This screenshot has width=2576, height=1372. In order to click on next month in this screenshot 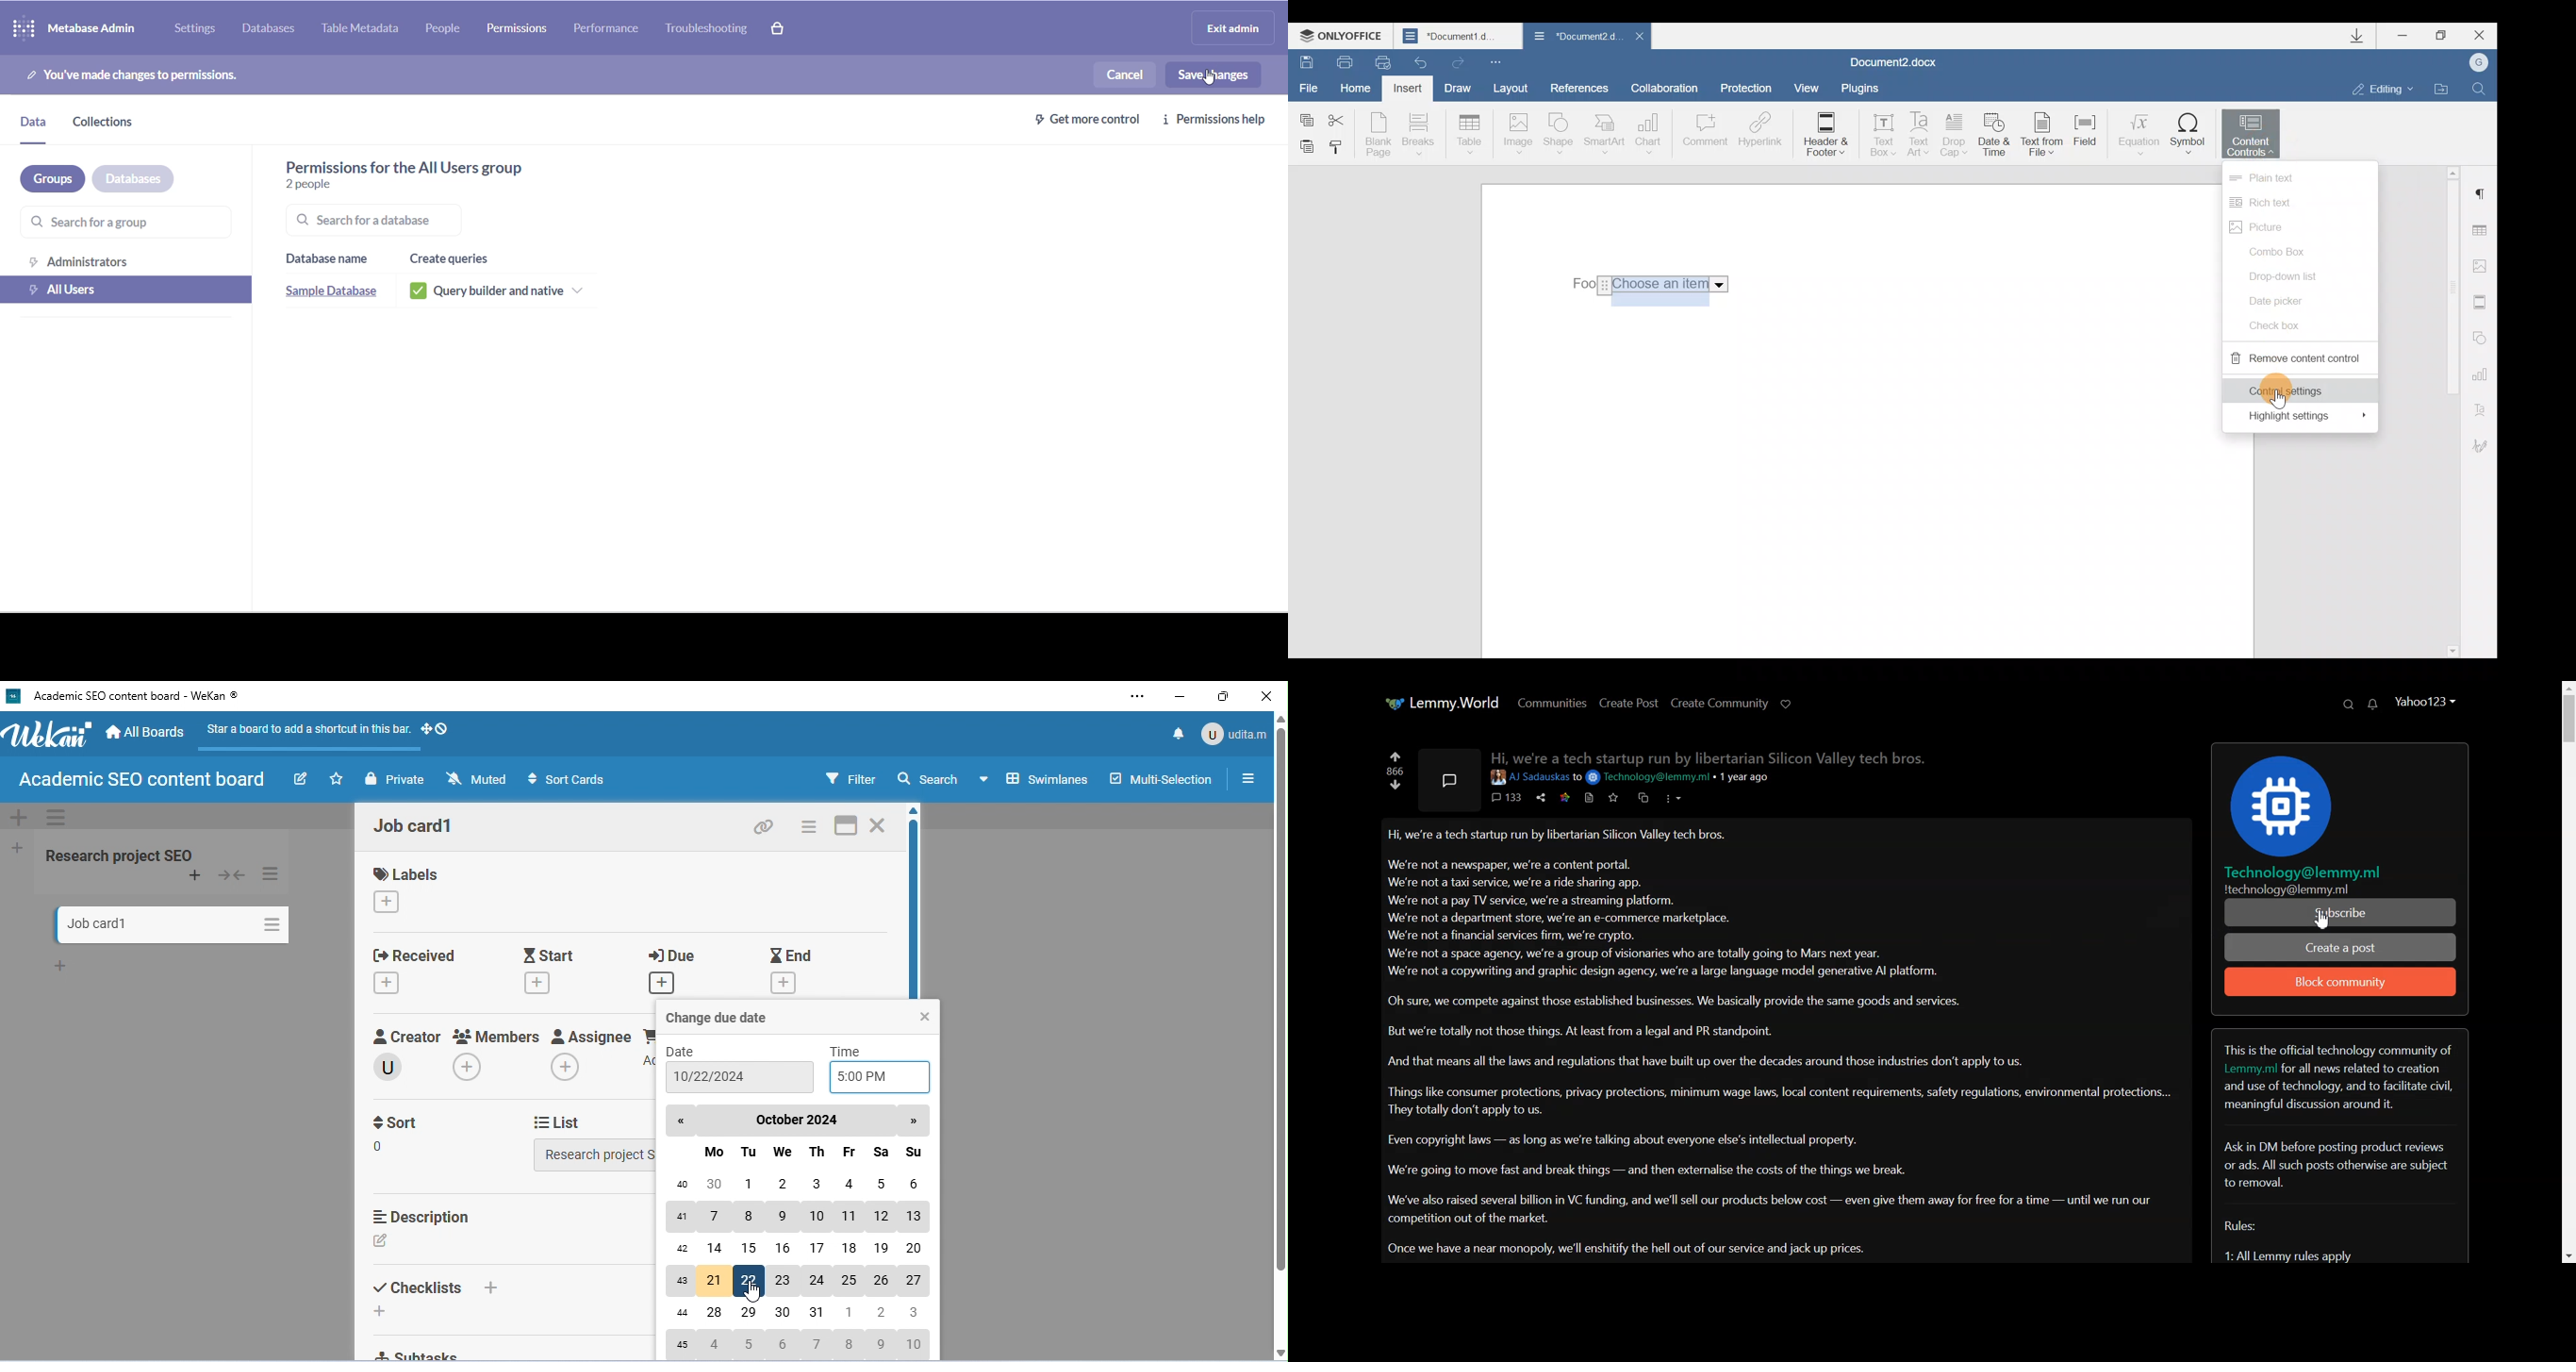, I will do `click(915, 1122)`.